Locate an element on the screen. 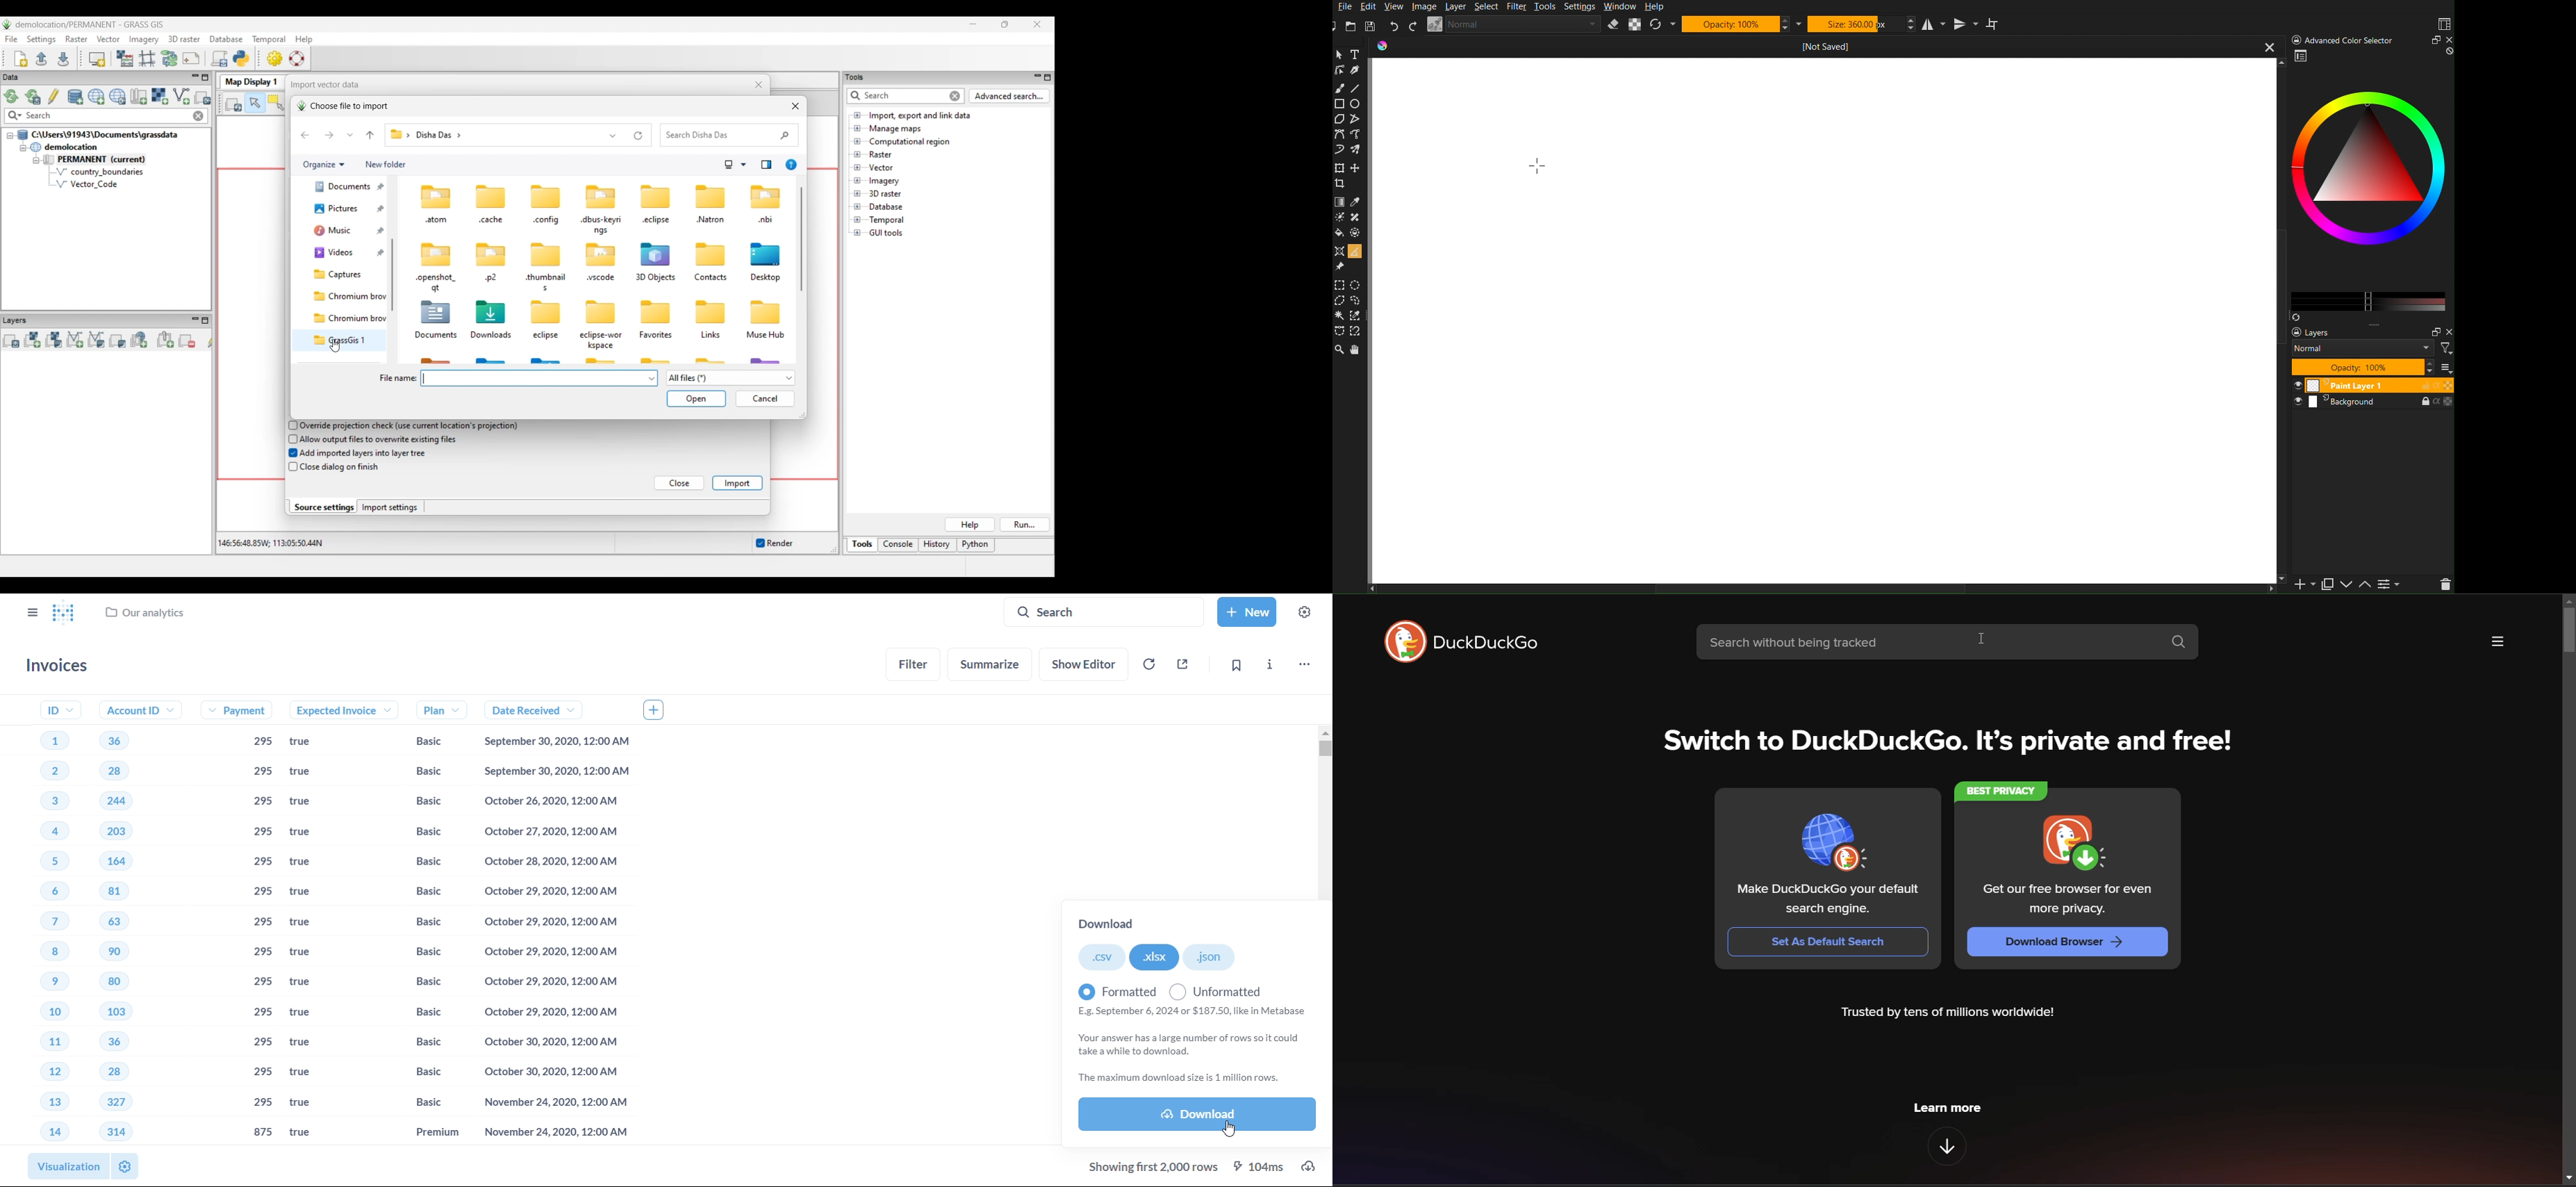 Image resolution: width=2576 pixels, height=1204 pixels. Current Document is located at coordinates (1827, 45).